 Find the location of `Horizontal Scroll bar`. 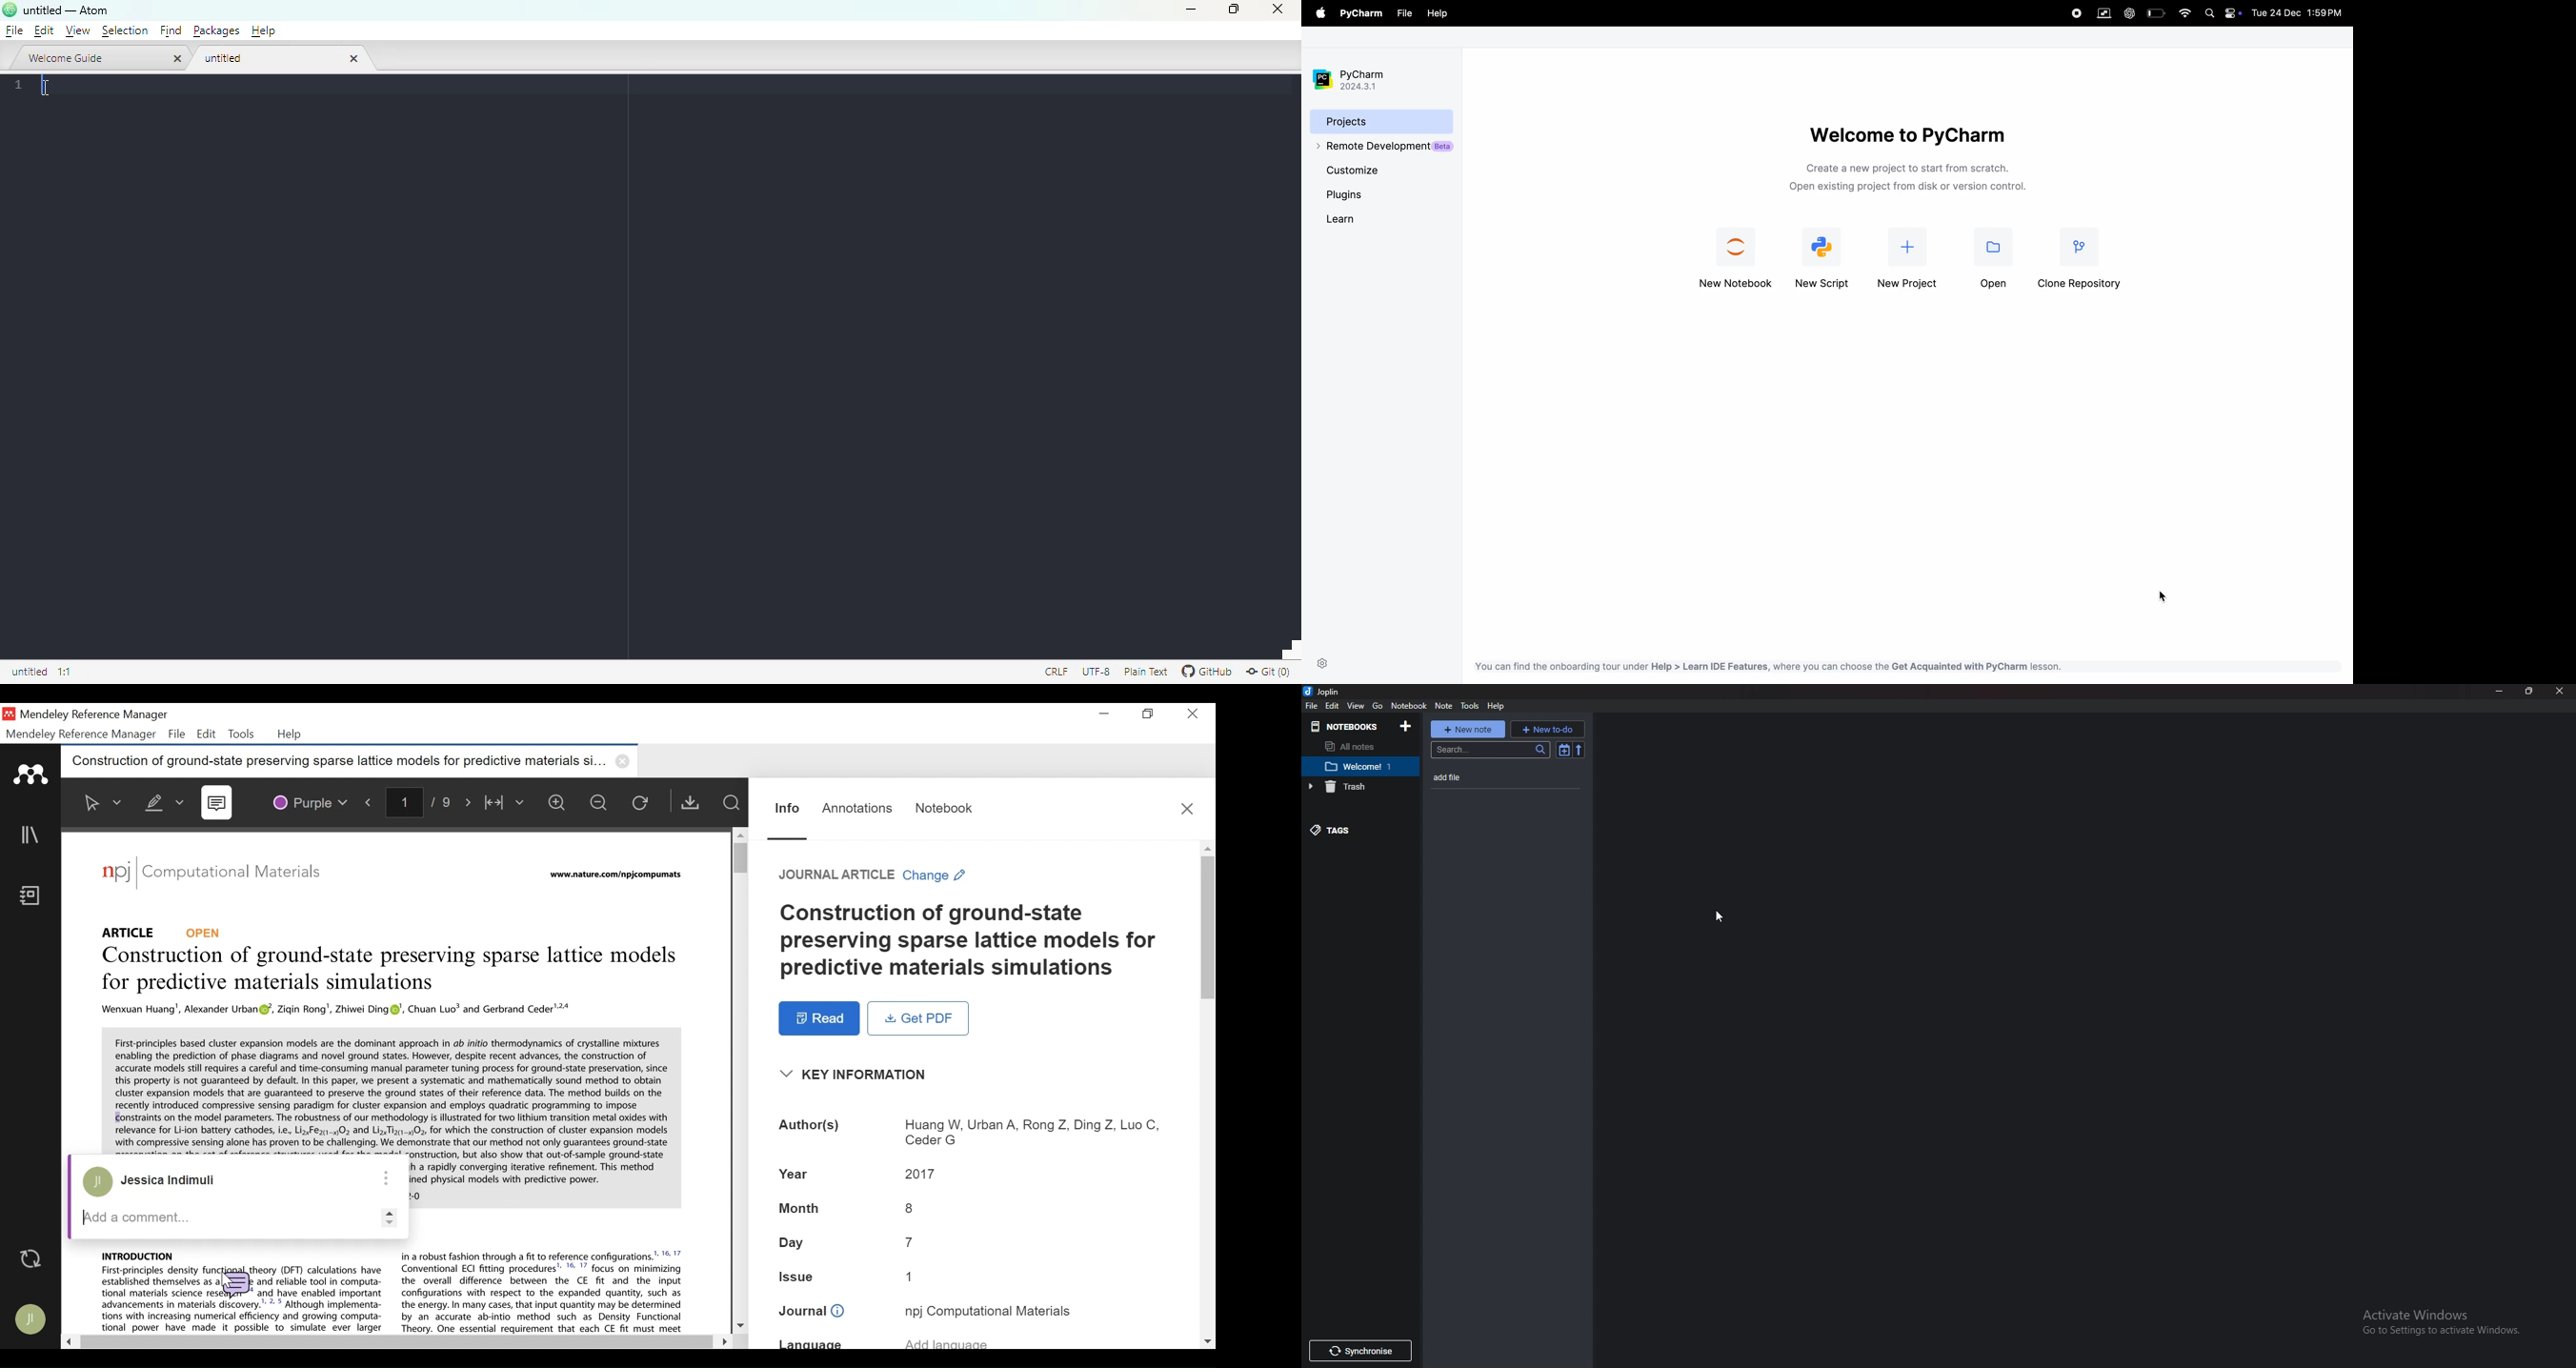

Horizontal Scroll bar is located at coordinates (394, 1342).